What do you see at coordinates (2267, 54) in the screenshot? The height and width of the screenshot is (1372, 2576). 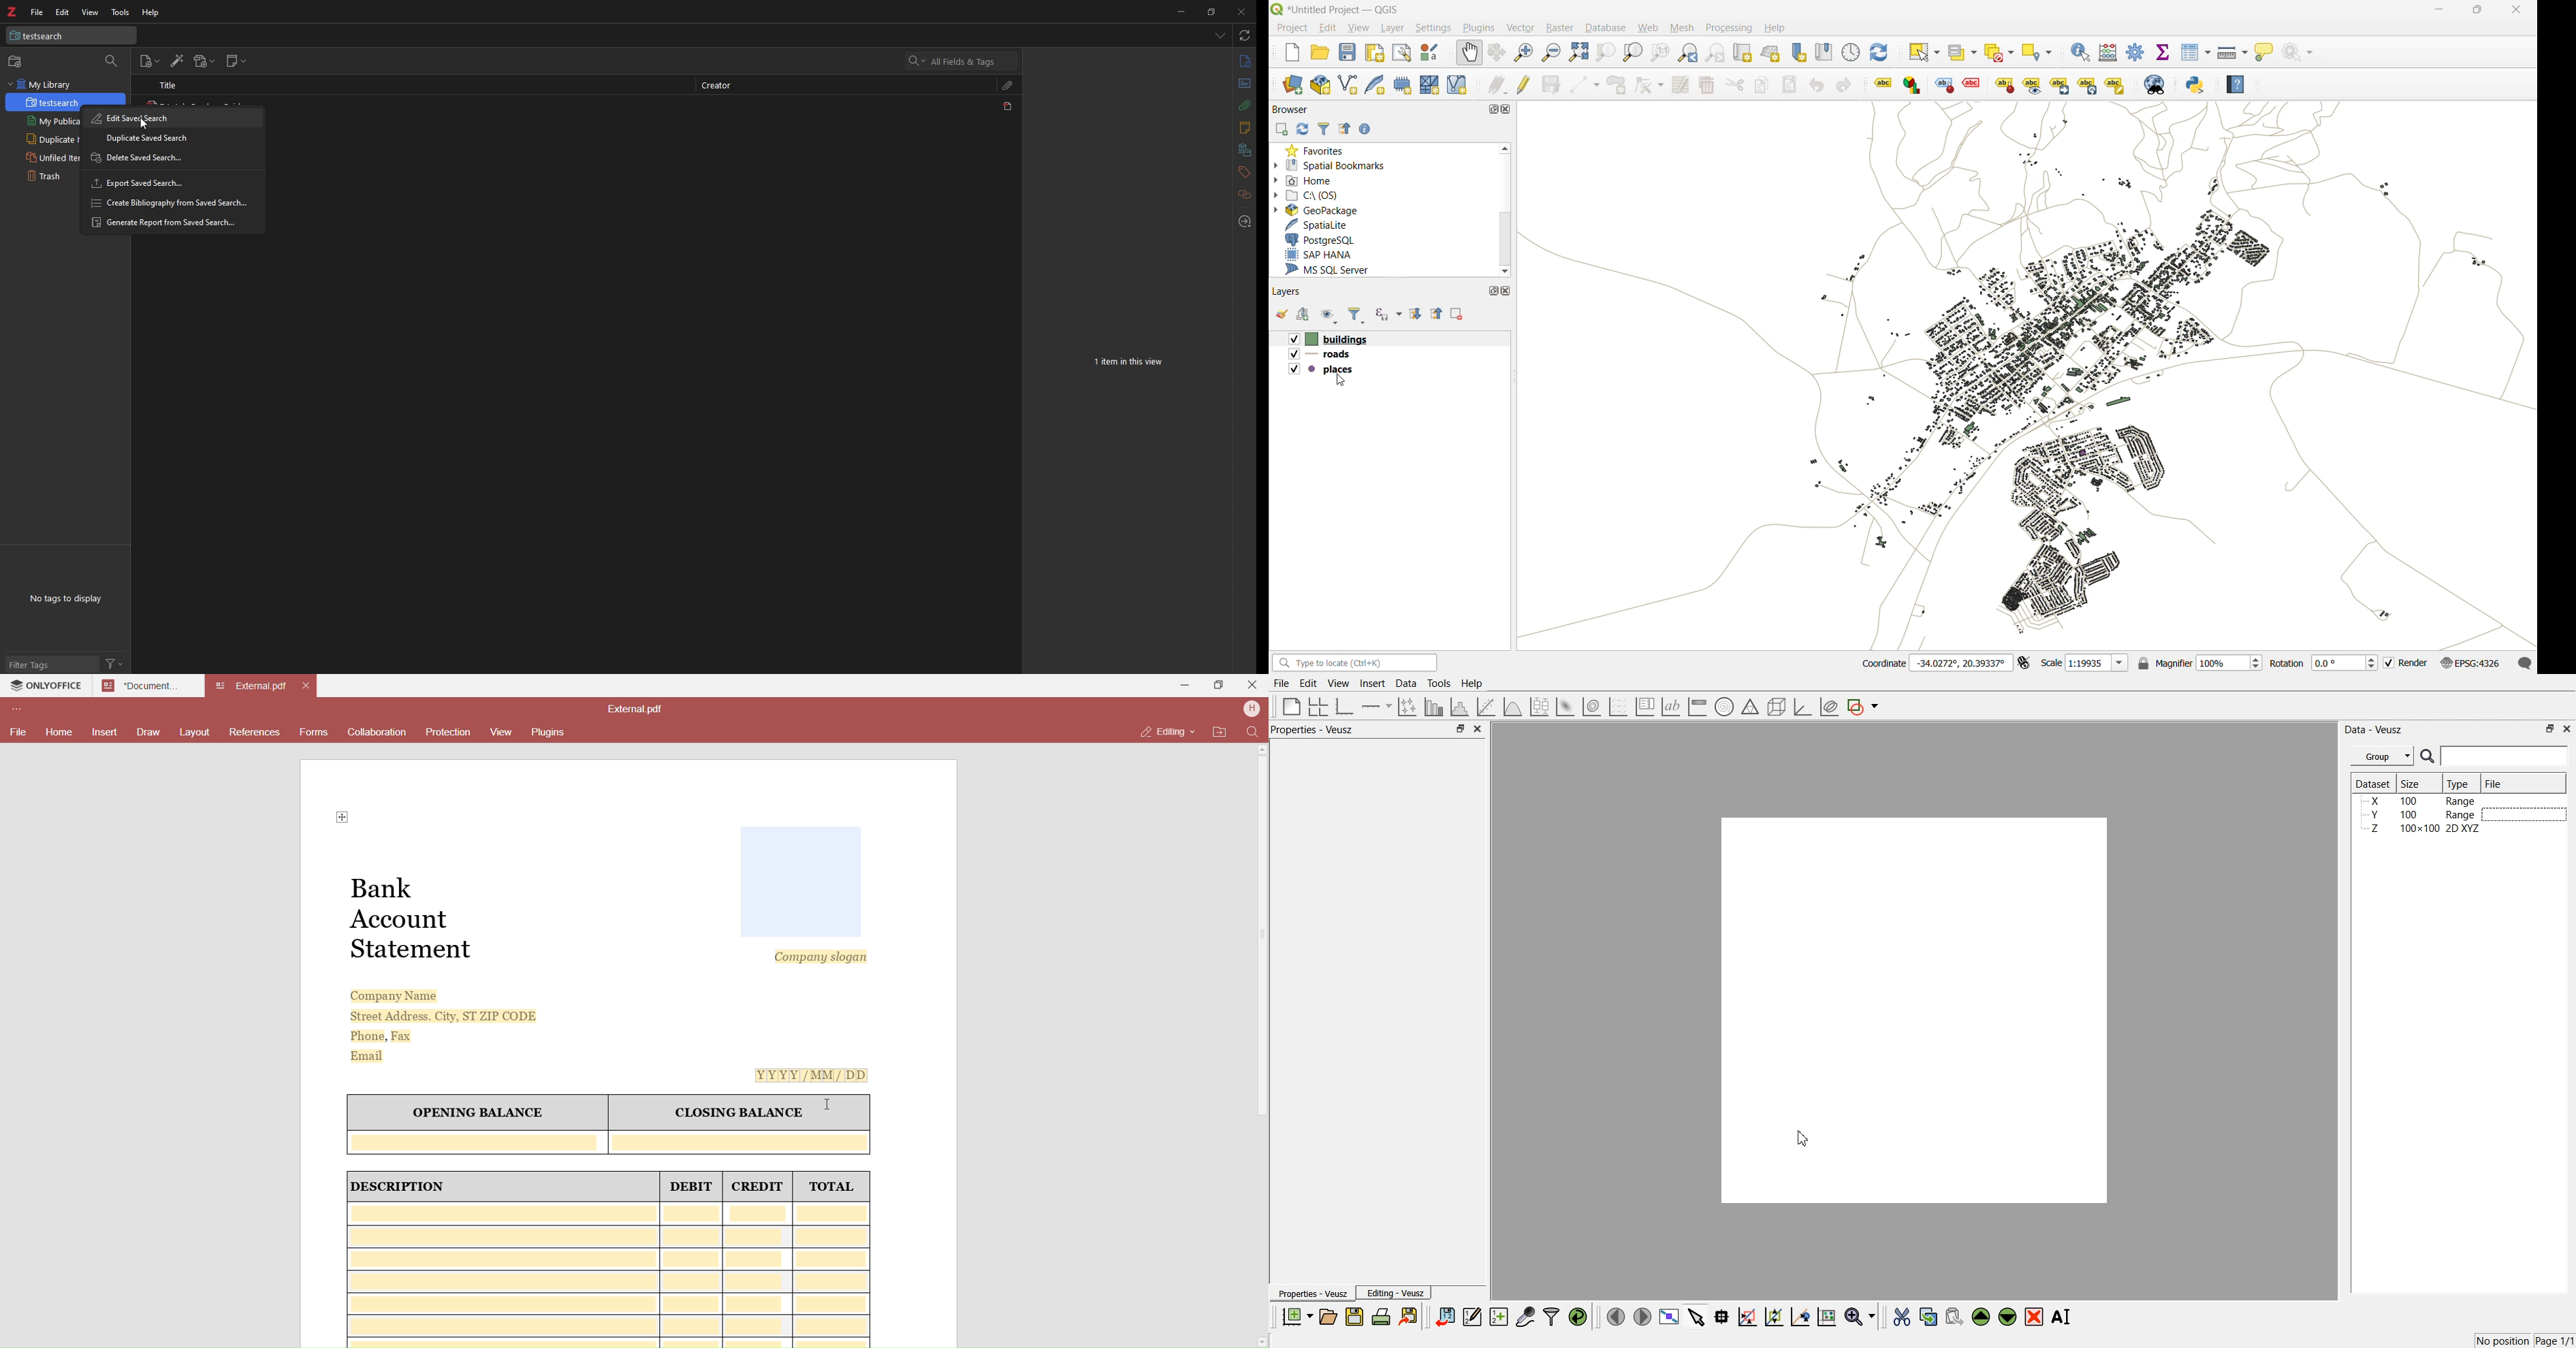 I see `show tips` at bounding box center [2267, 54].